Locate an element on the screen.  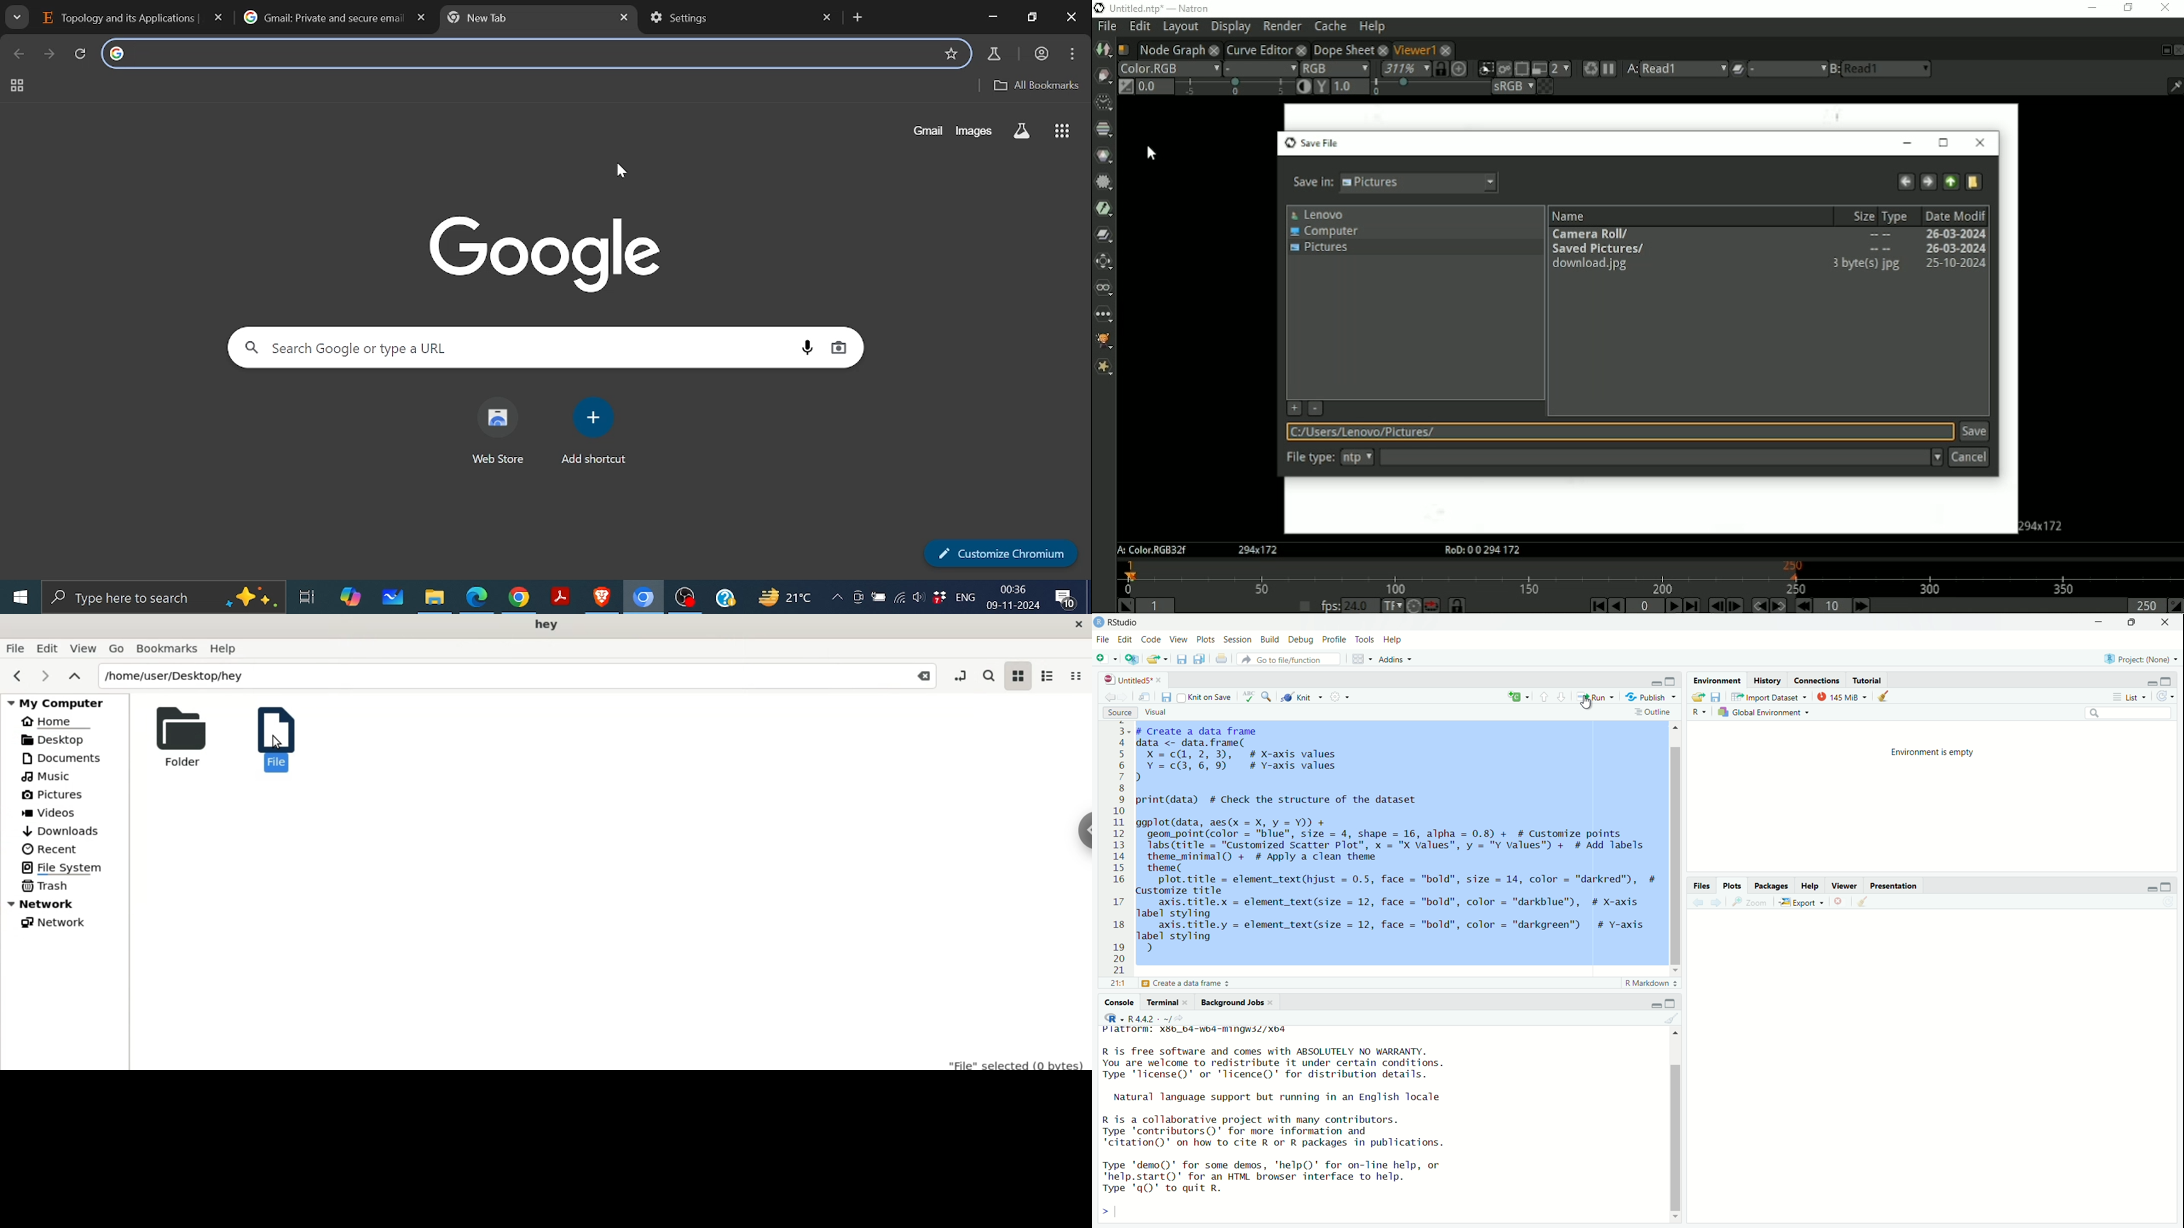
Close 2nd tab is located at coordinates (422, 18).